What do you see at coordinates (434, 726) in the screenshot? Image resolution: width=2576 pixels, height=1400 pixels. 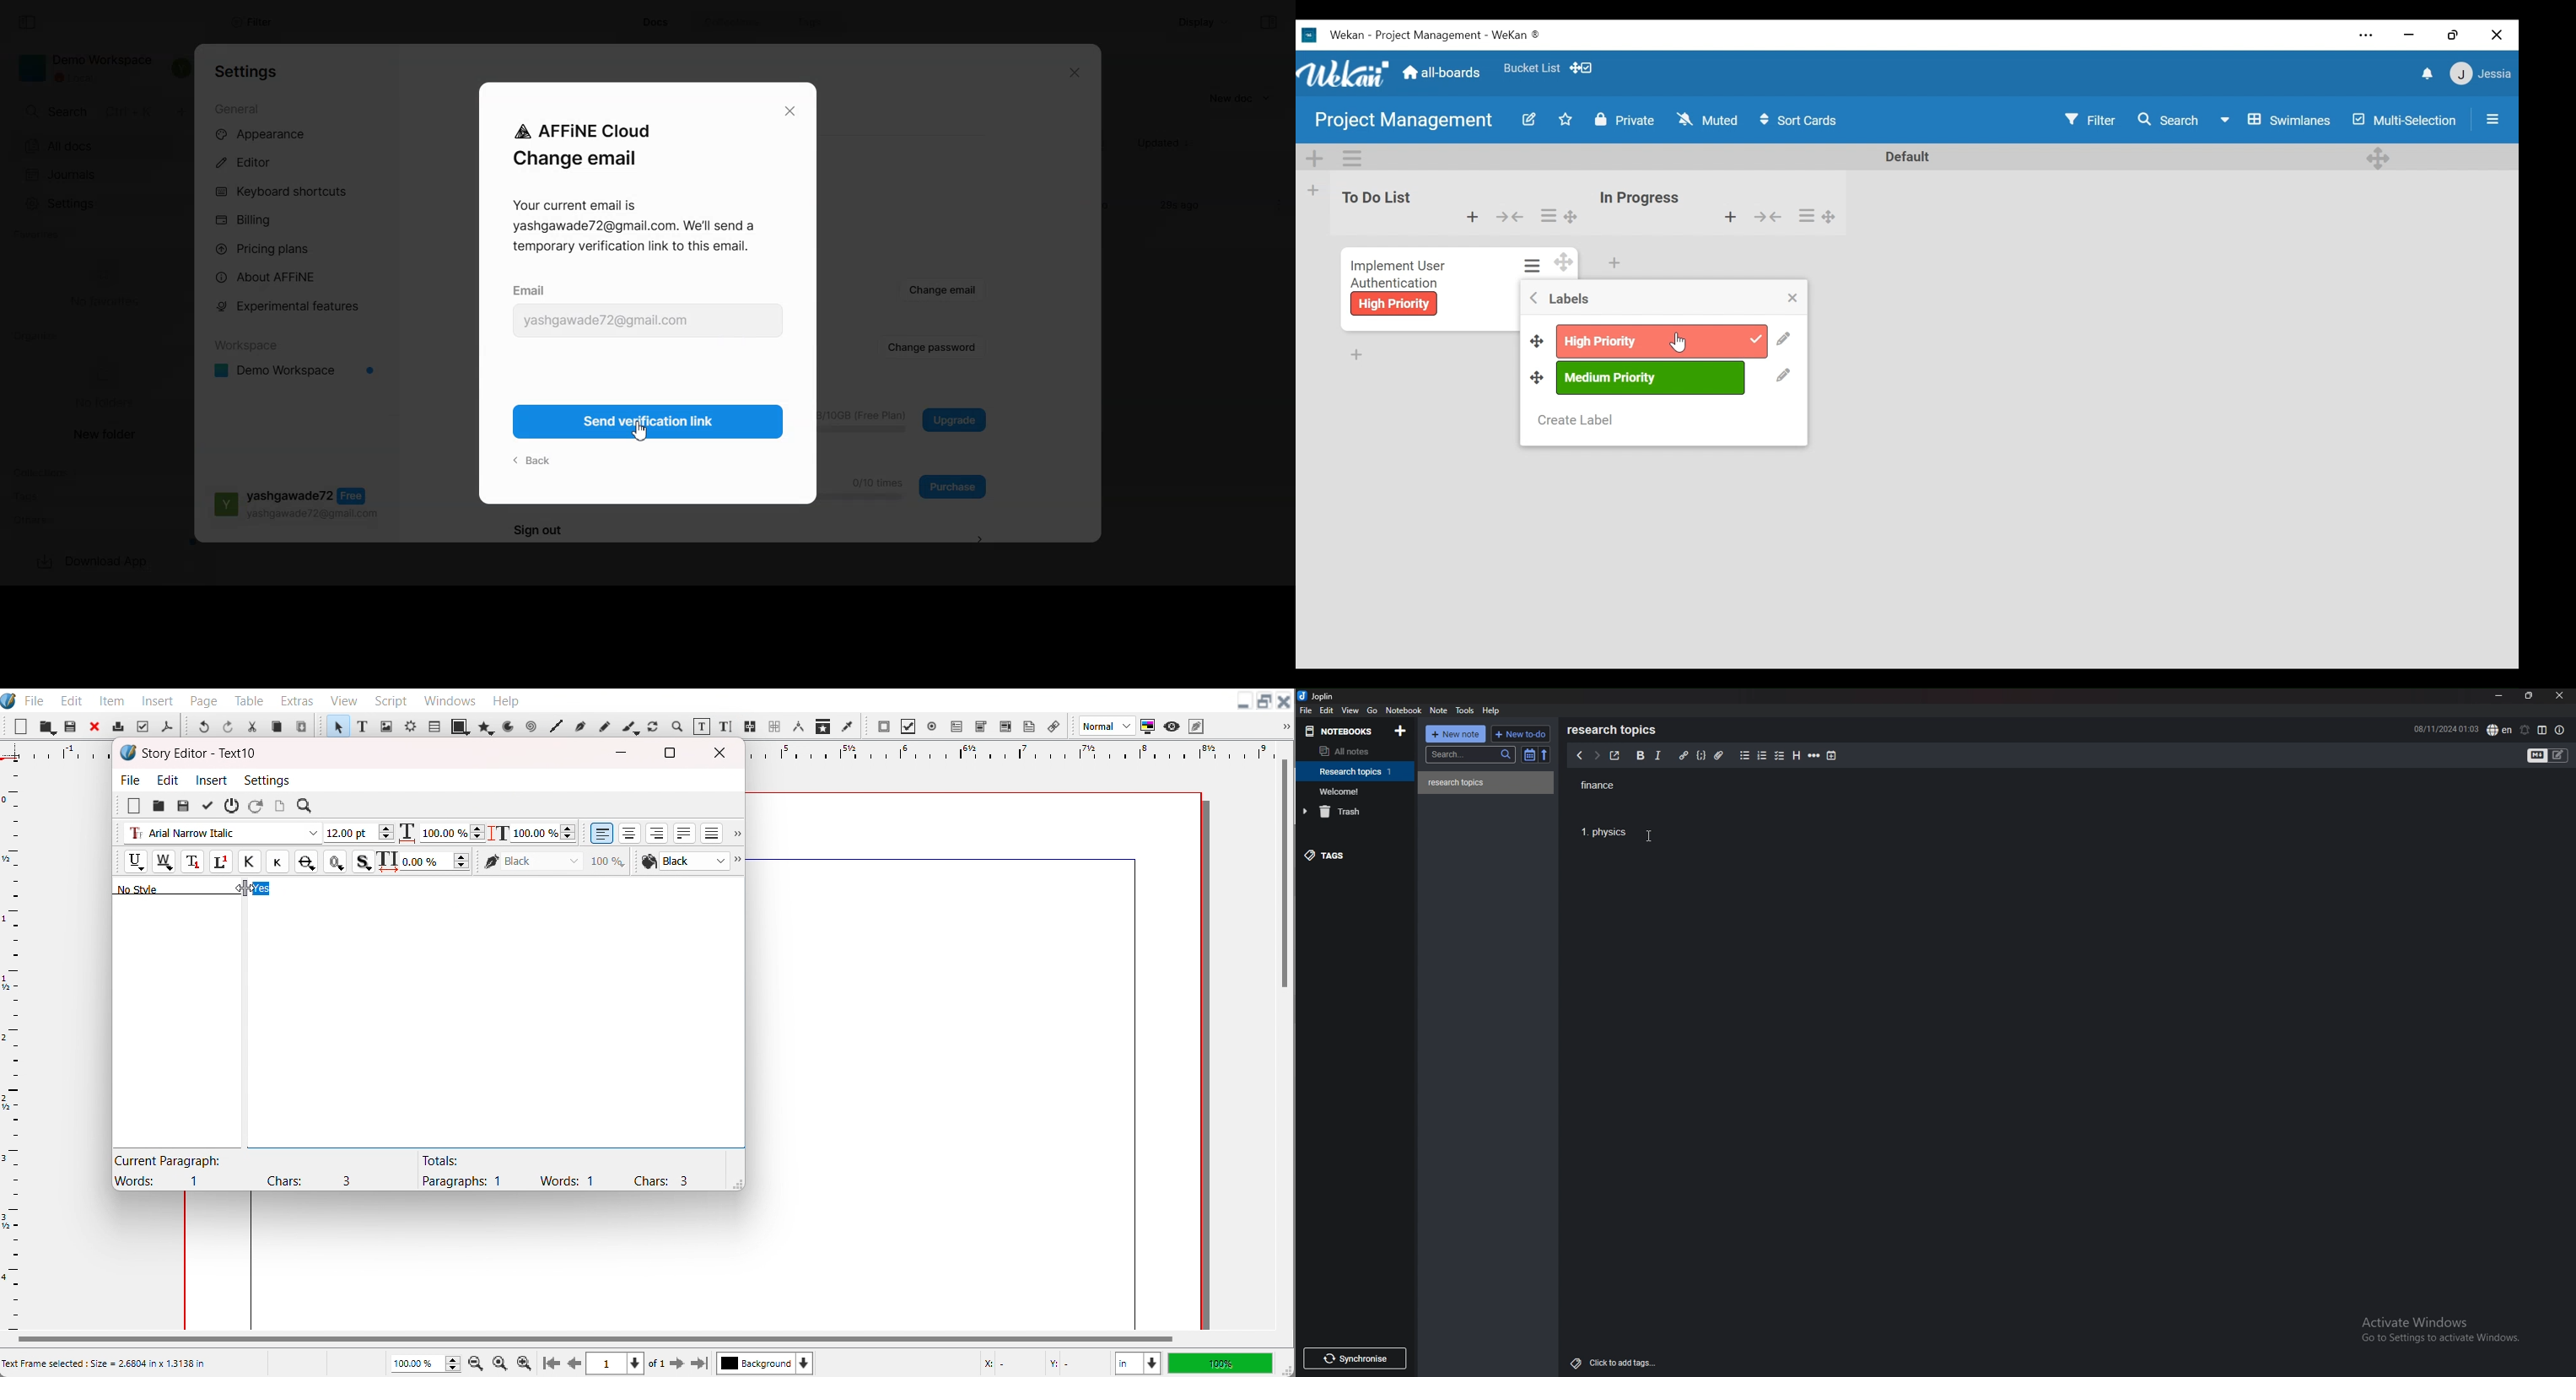 I see `Table` at bounding box center [434, 726].